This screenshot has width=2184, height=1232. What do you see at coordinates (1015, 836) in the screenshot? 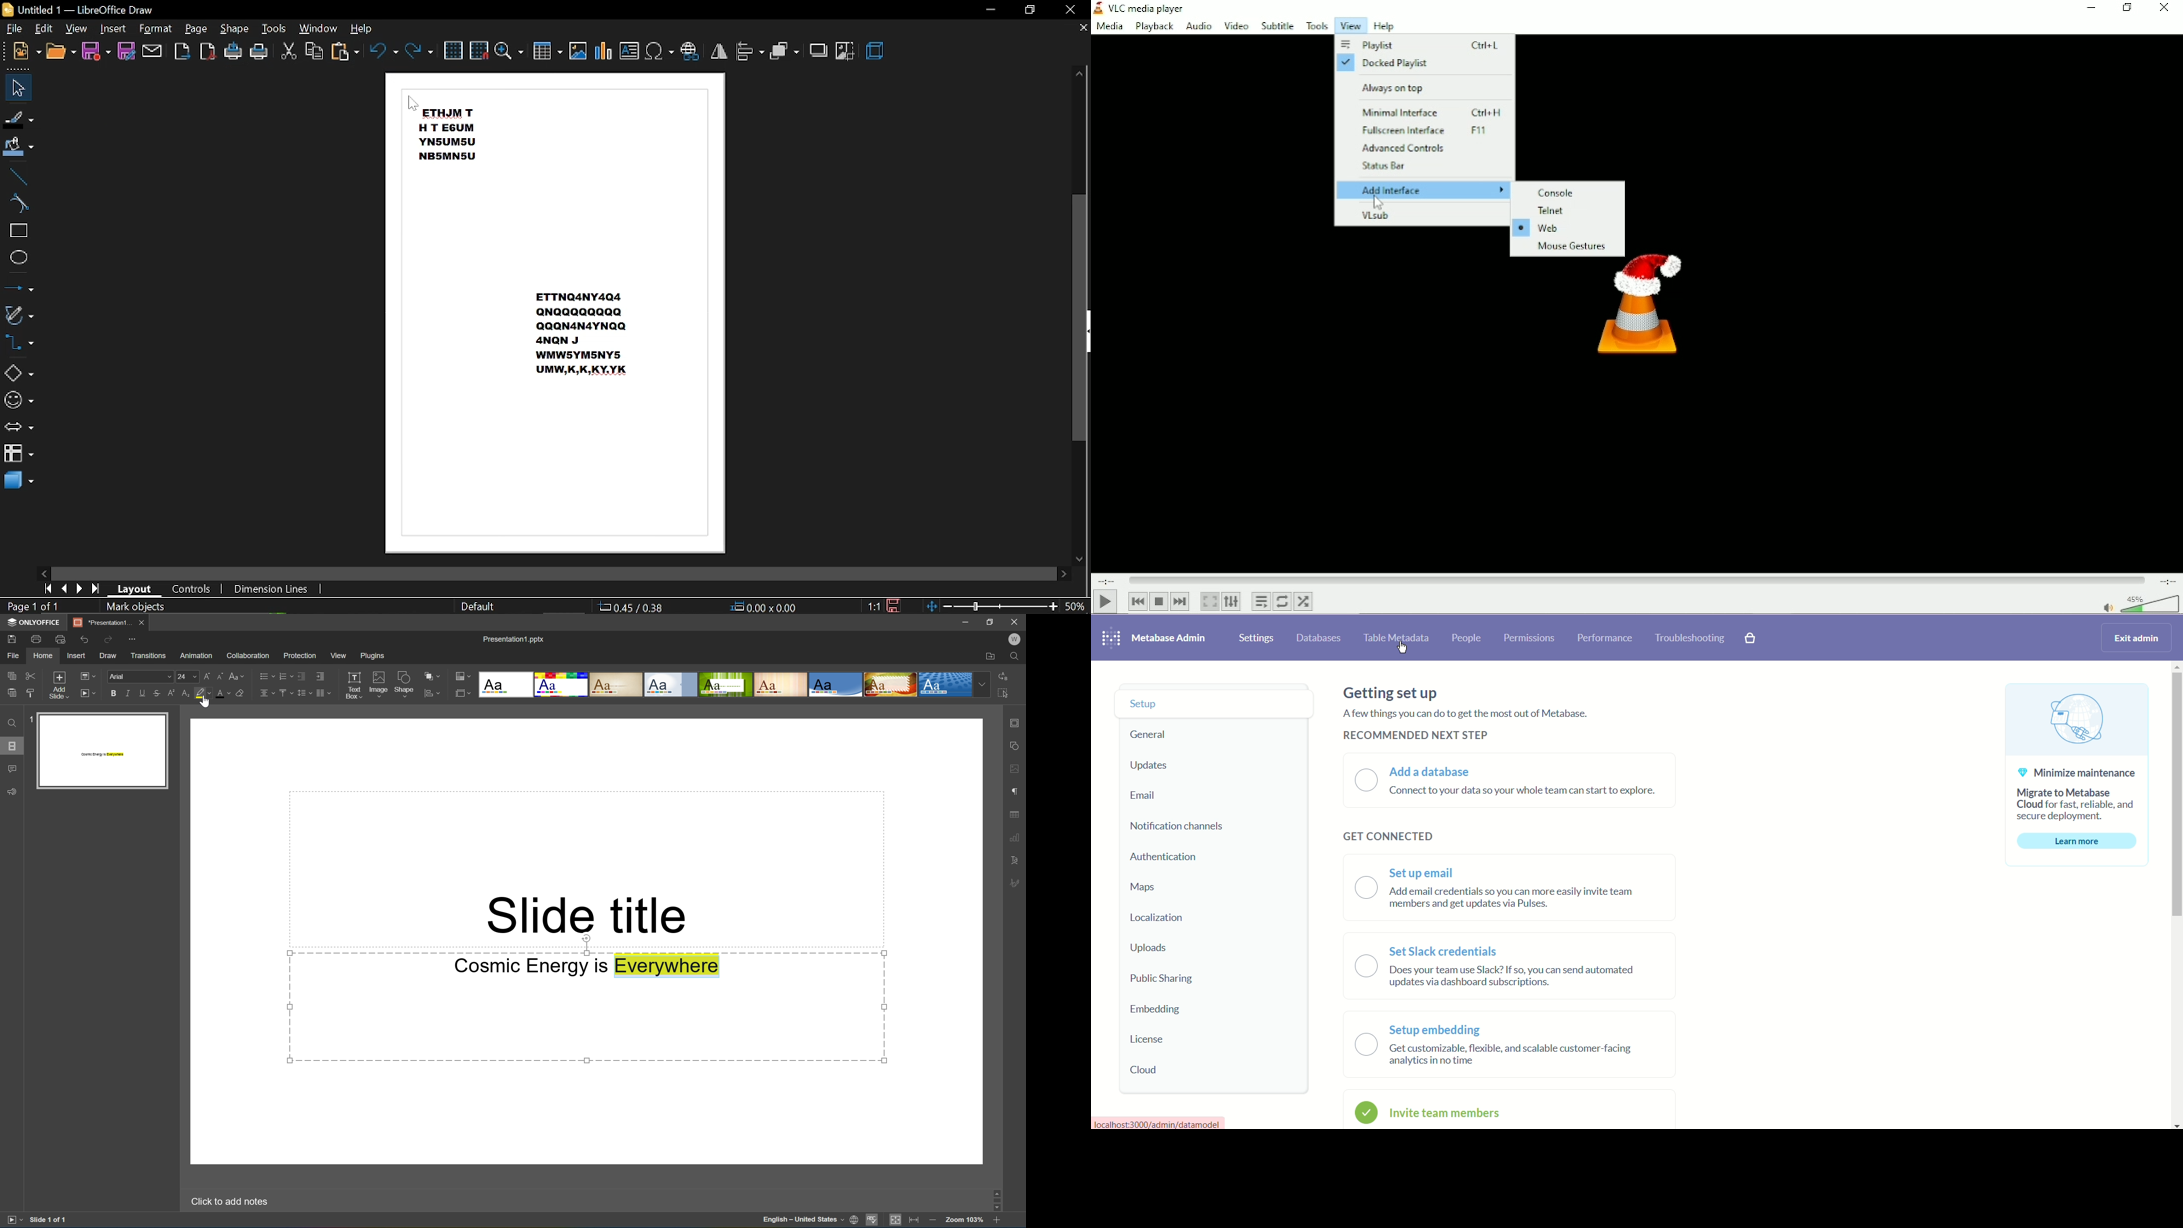
I see `Chart settings` at bounding box center [1015, 836].